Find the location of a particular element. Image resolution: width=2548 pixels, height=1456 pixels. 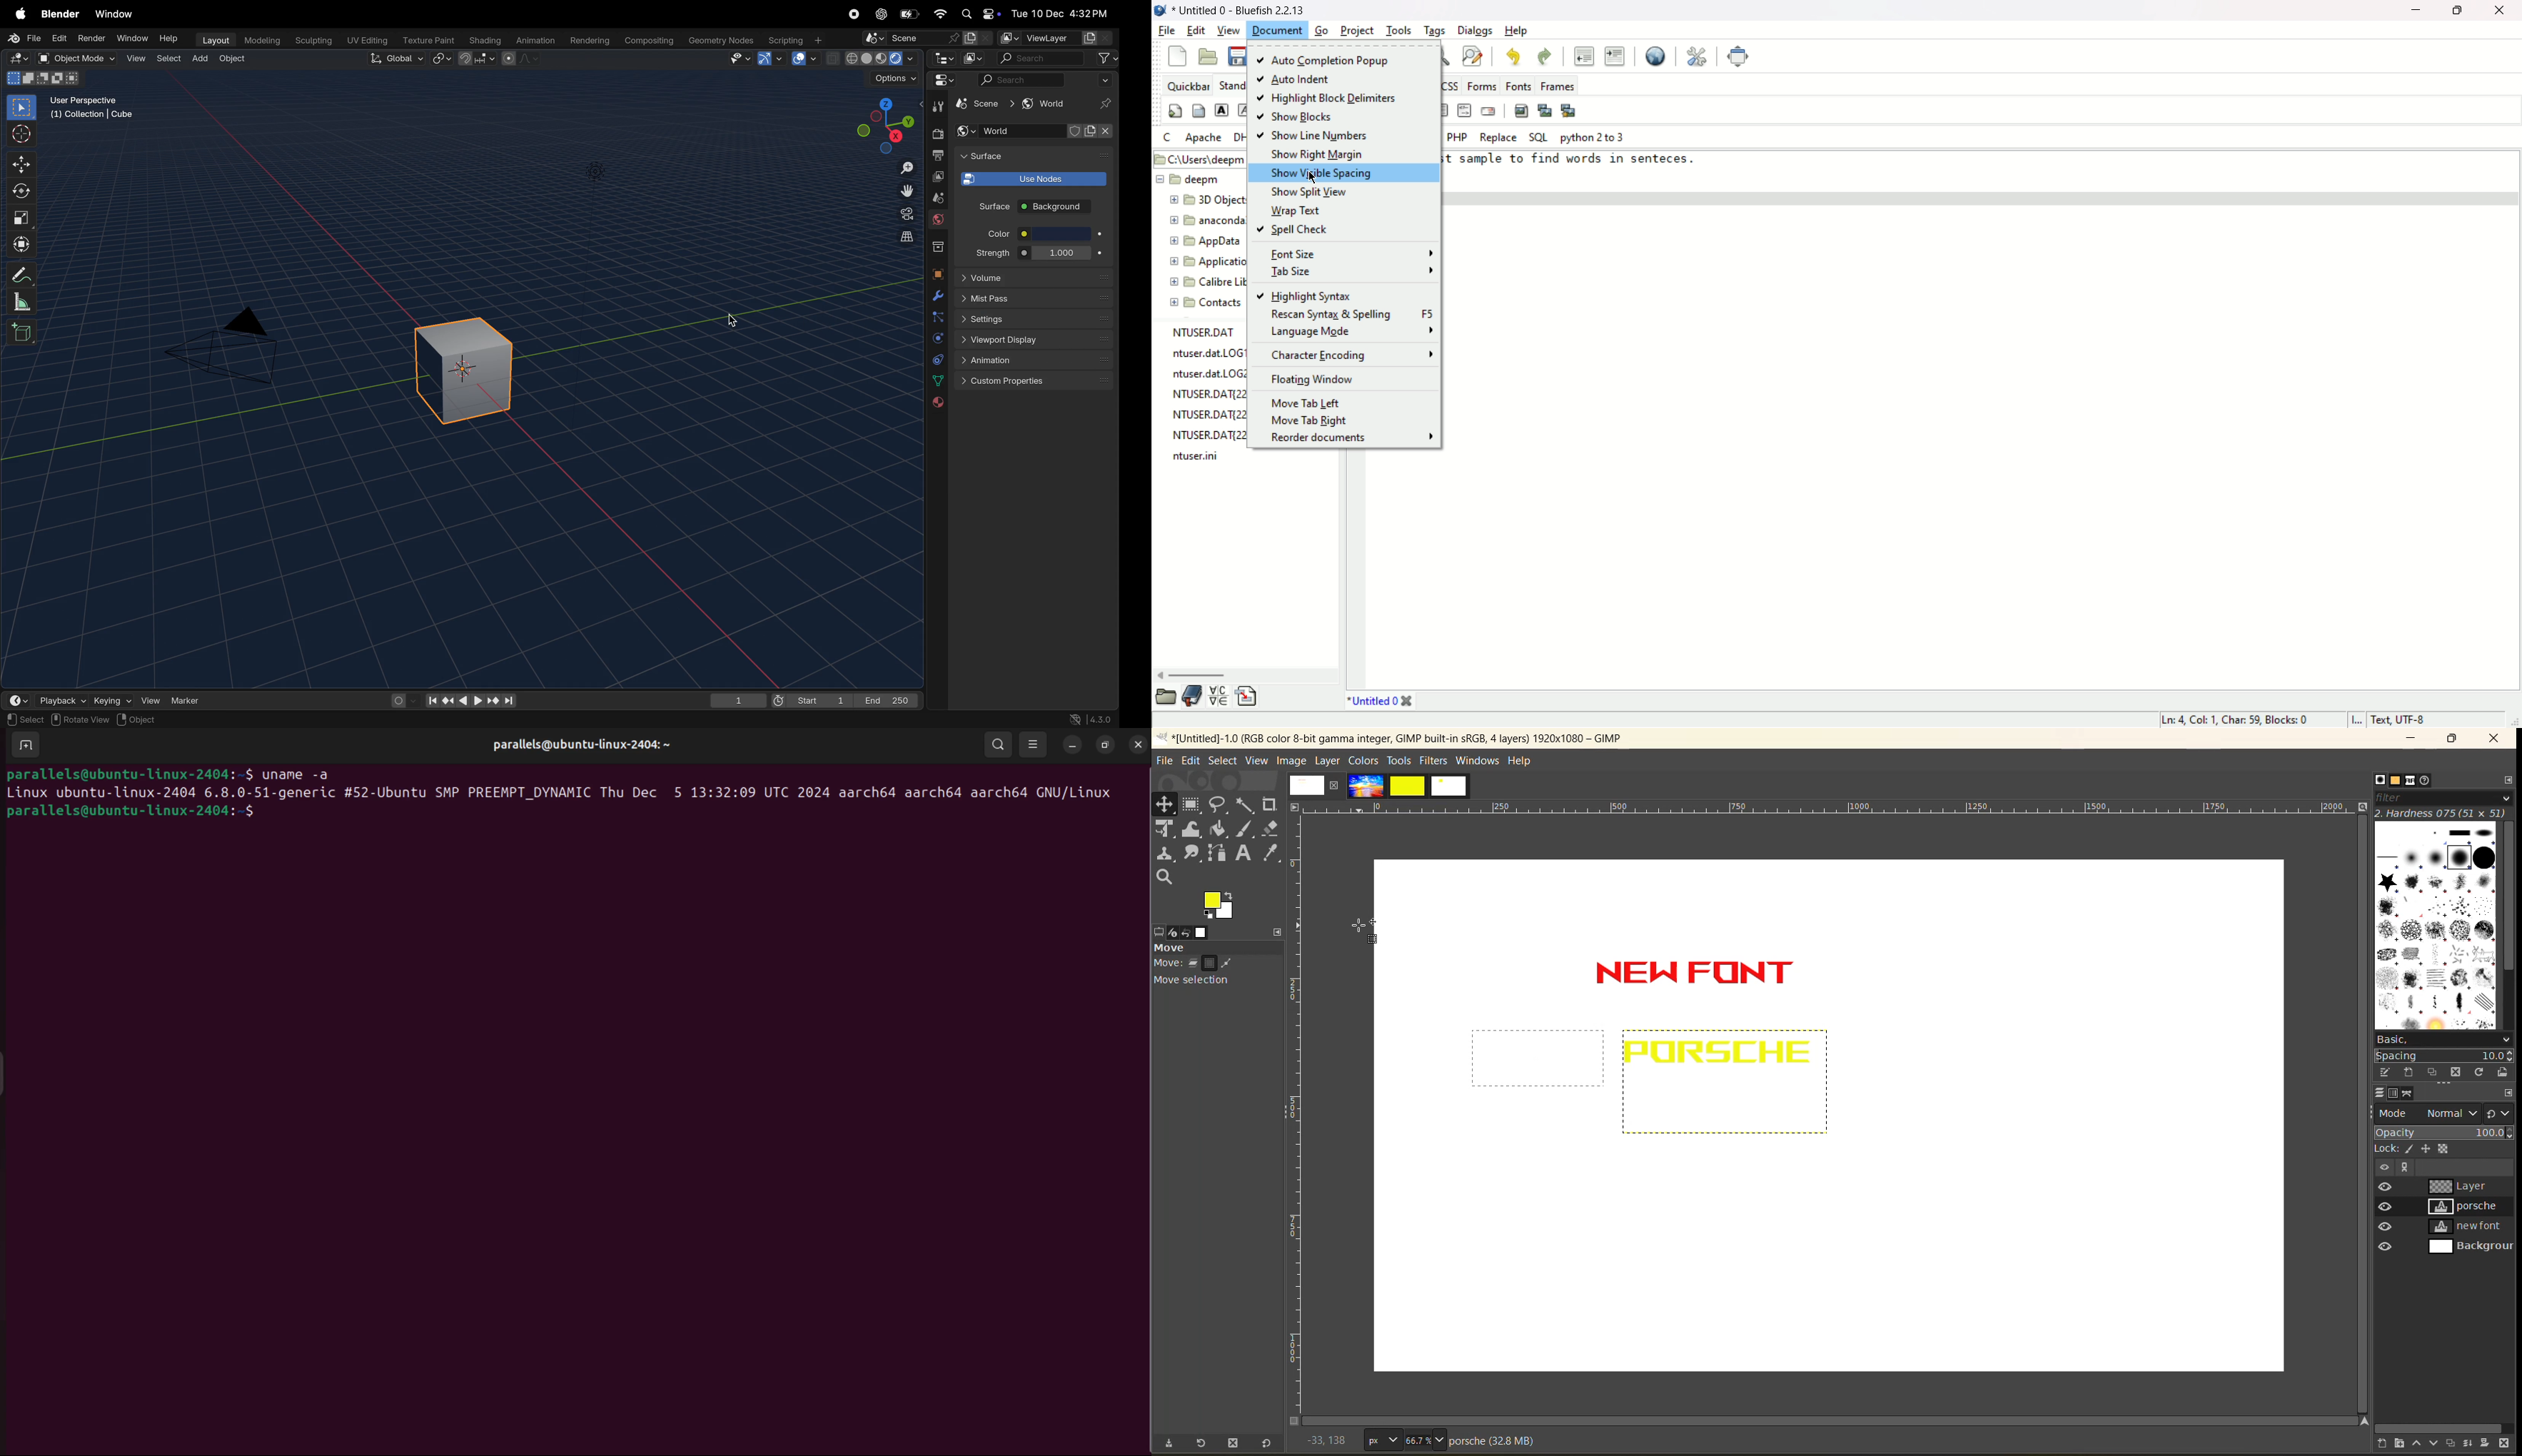

mode is located at coordinates (42, 79).